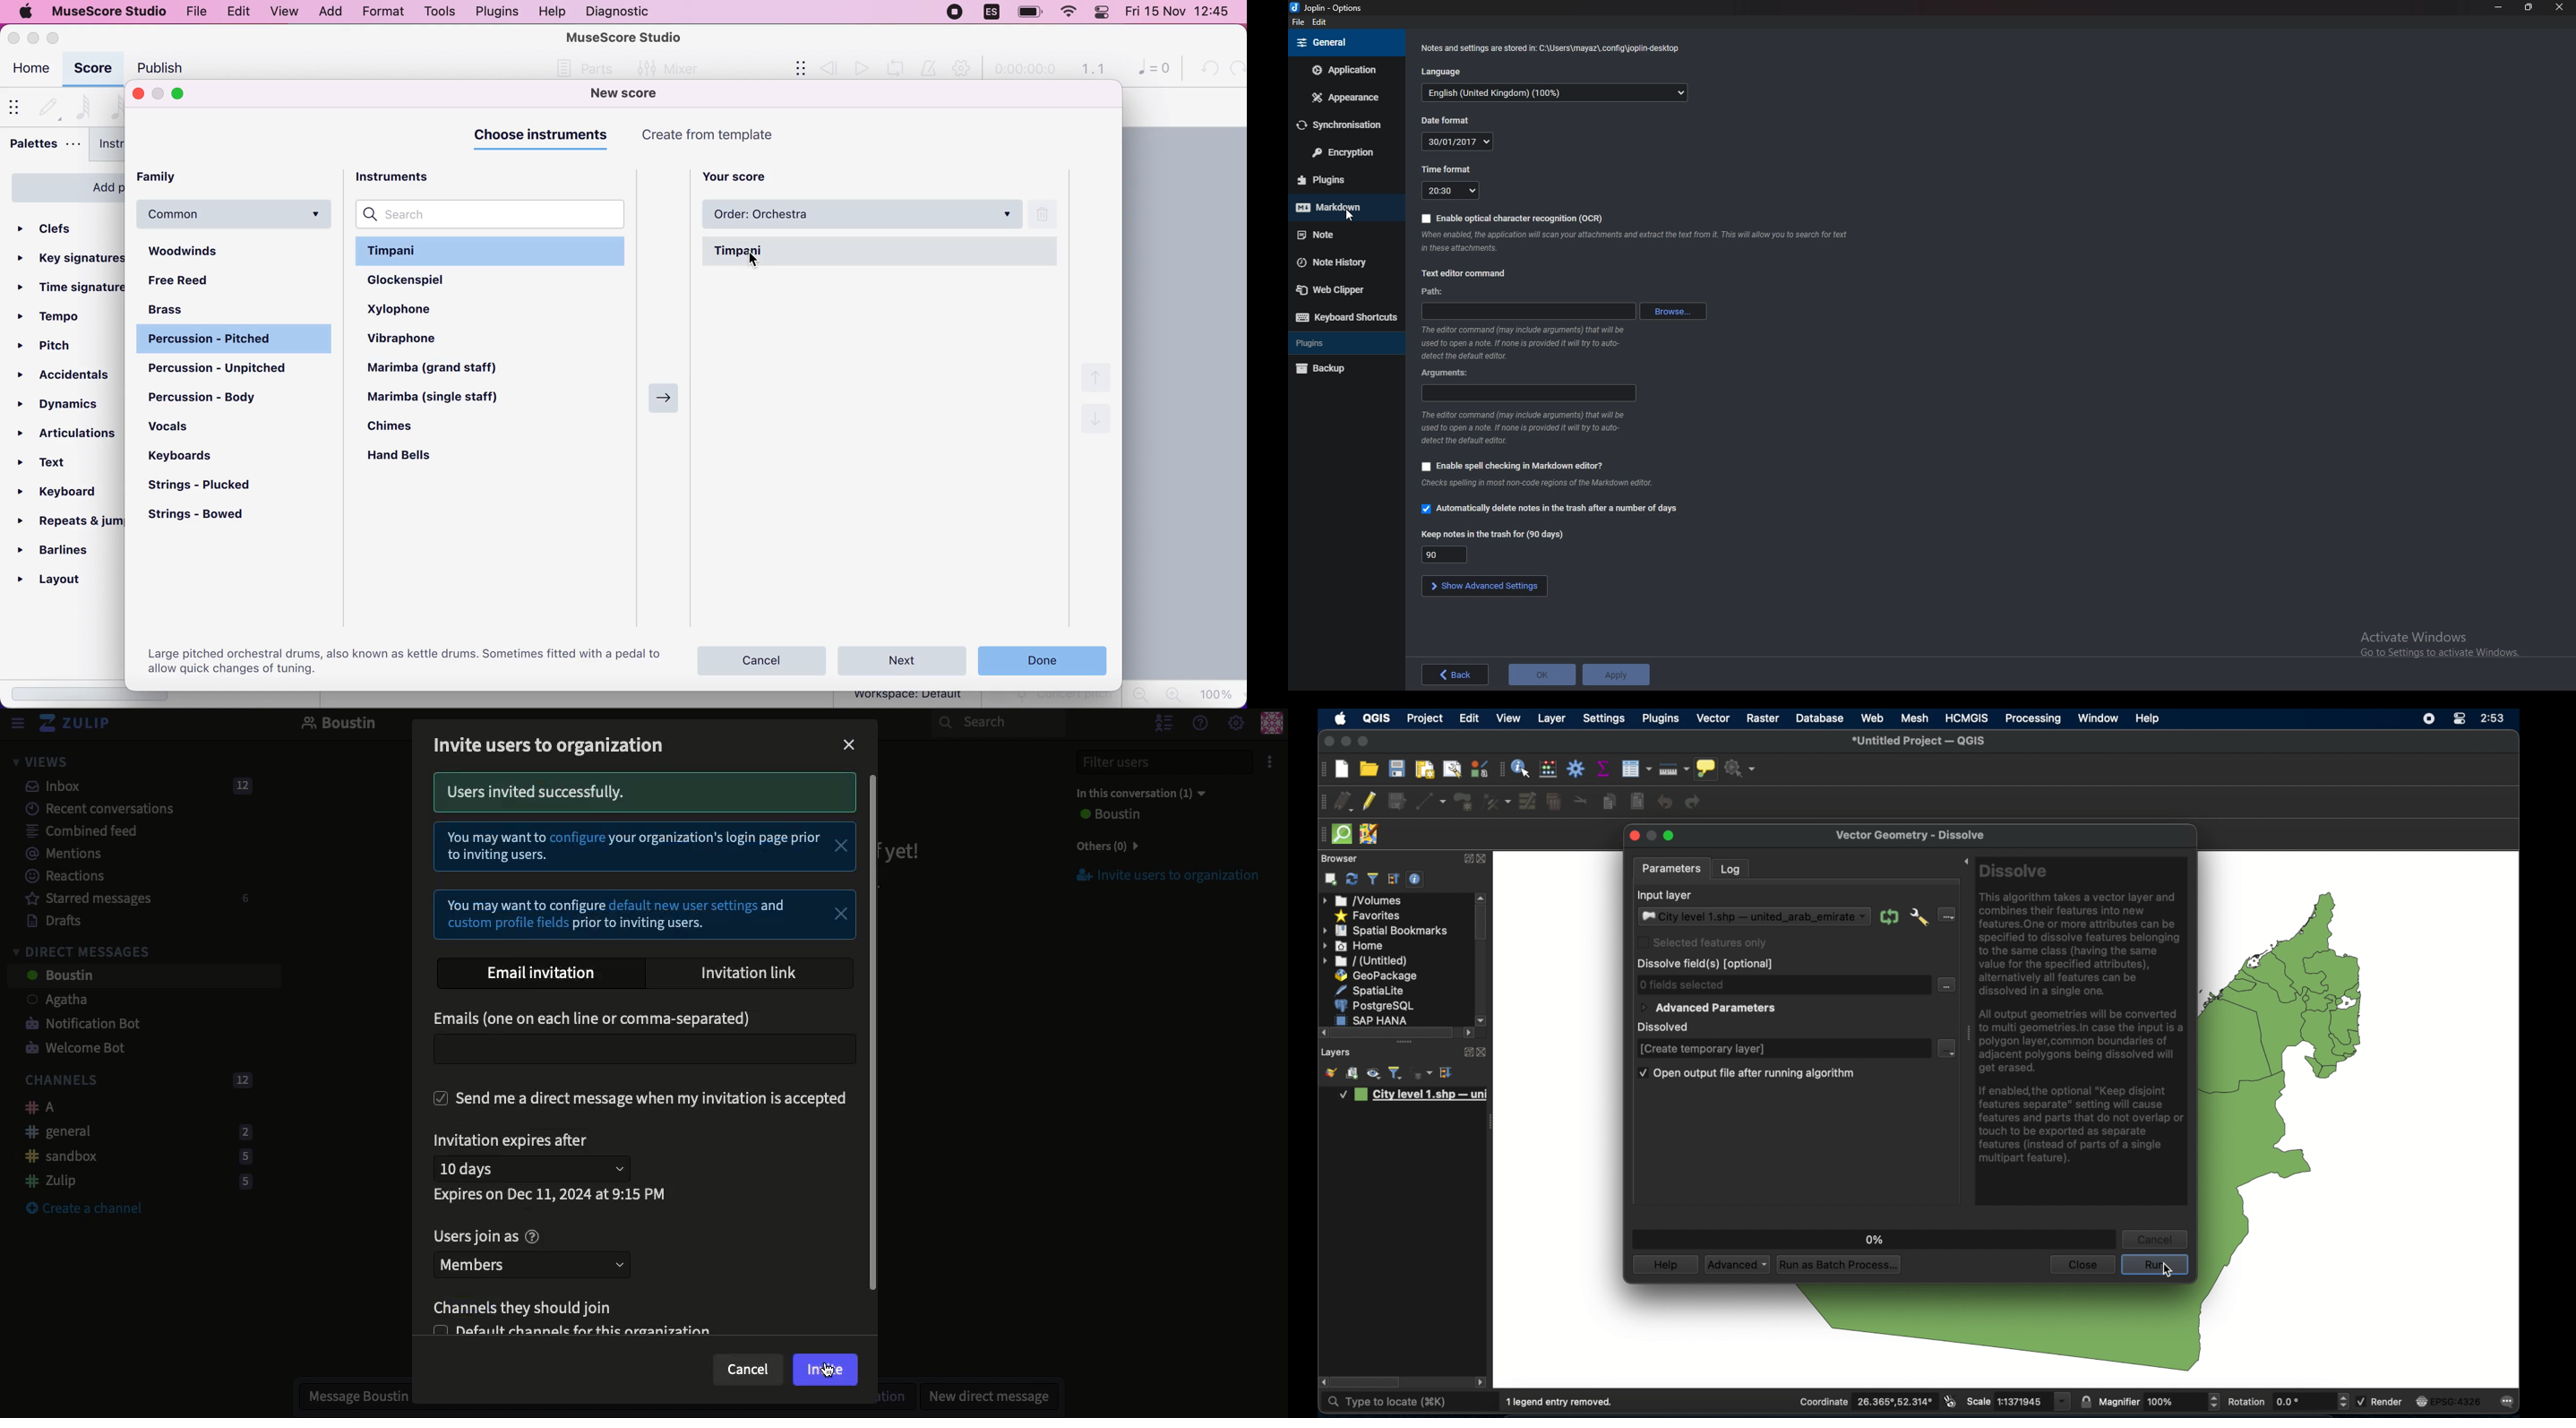  I want to click on dissolve field (s) [optional], so click(1707, 964).